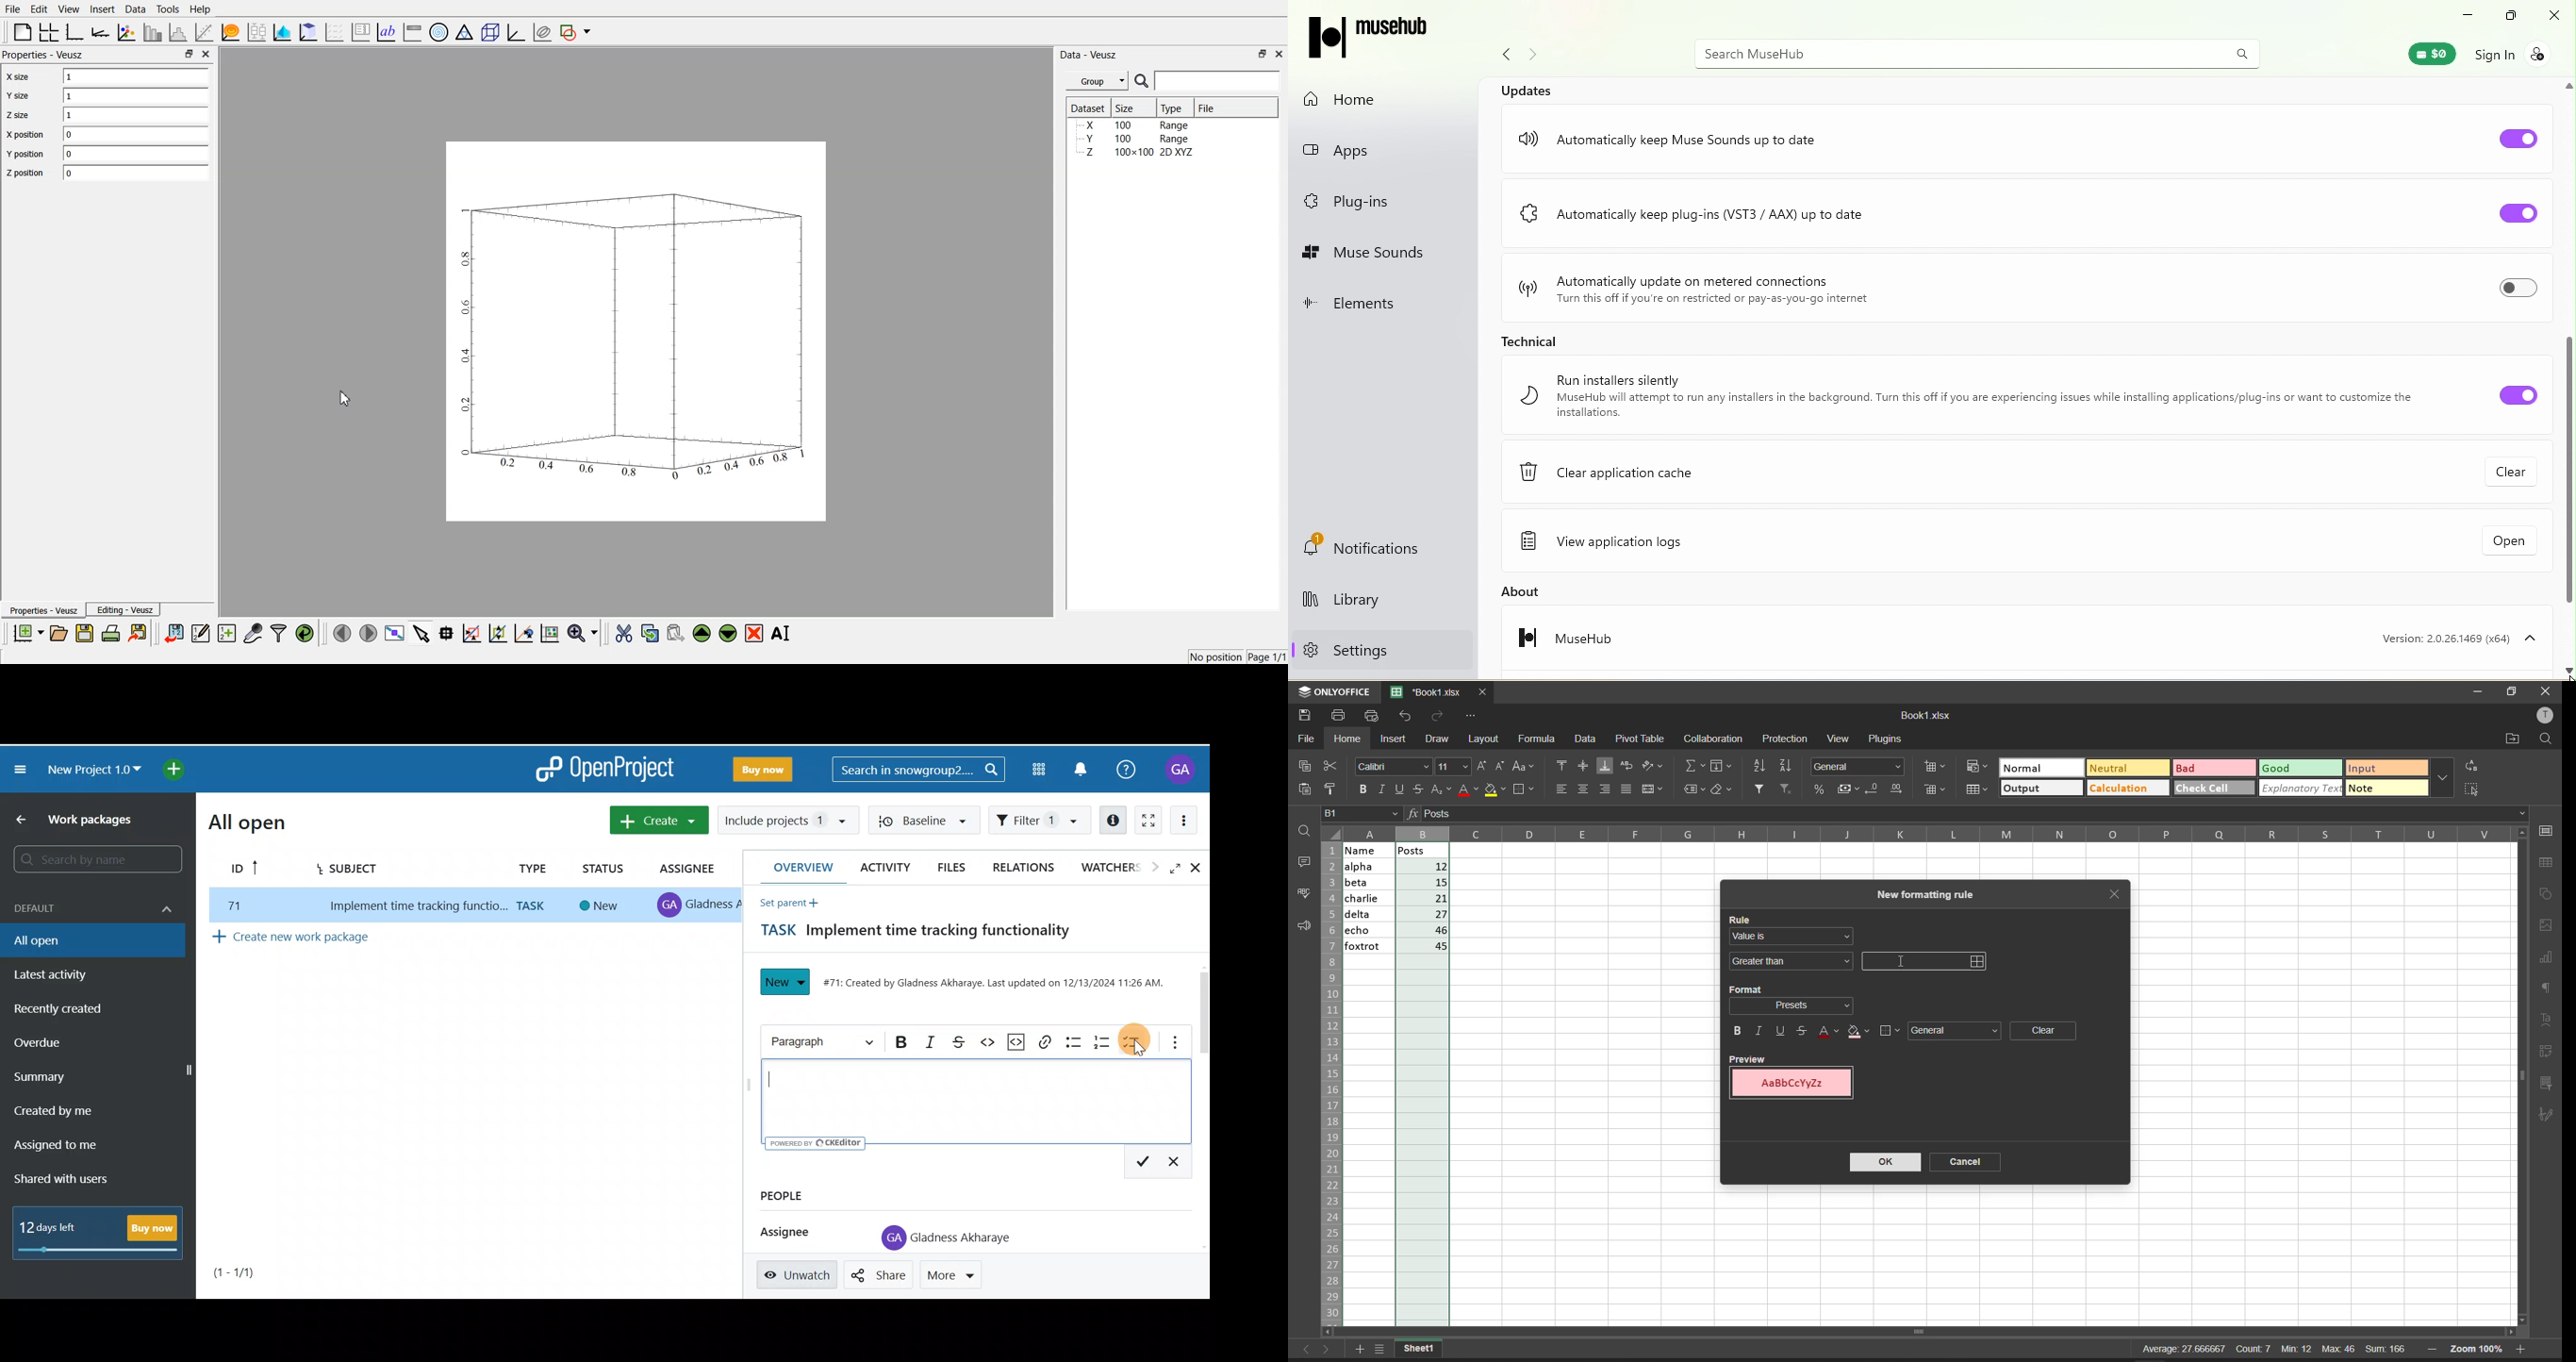 The width and height of the screenshot is (2576, 1372). I want to click on strikethrough, so click(1803, 1031).